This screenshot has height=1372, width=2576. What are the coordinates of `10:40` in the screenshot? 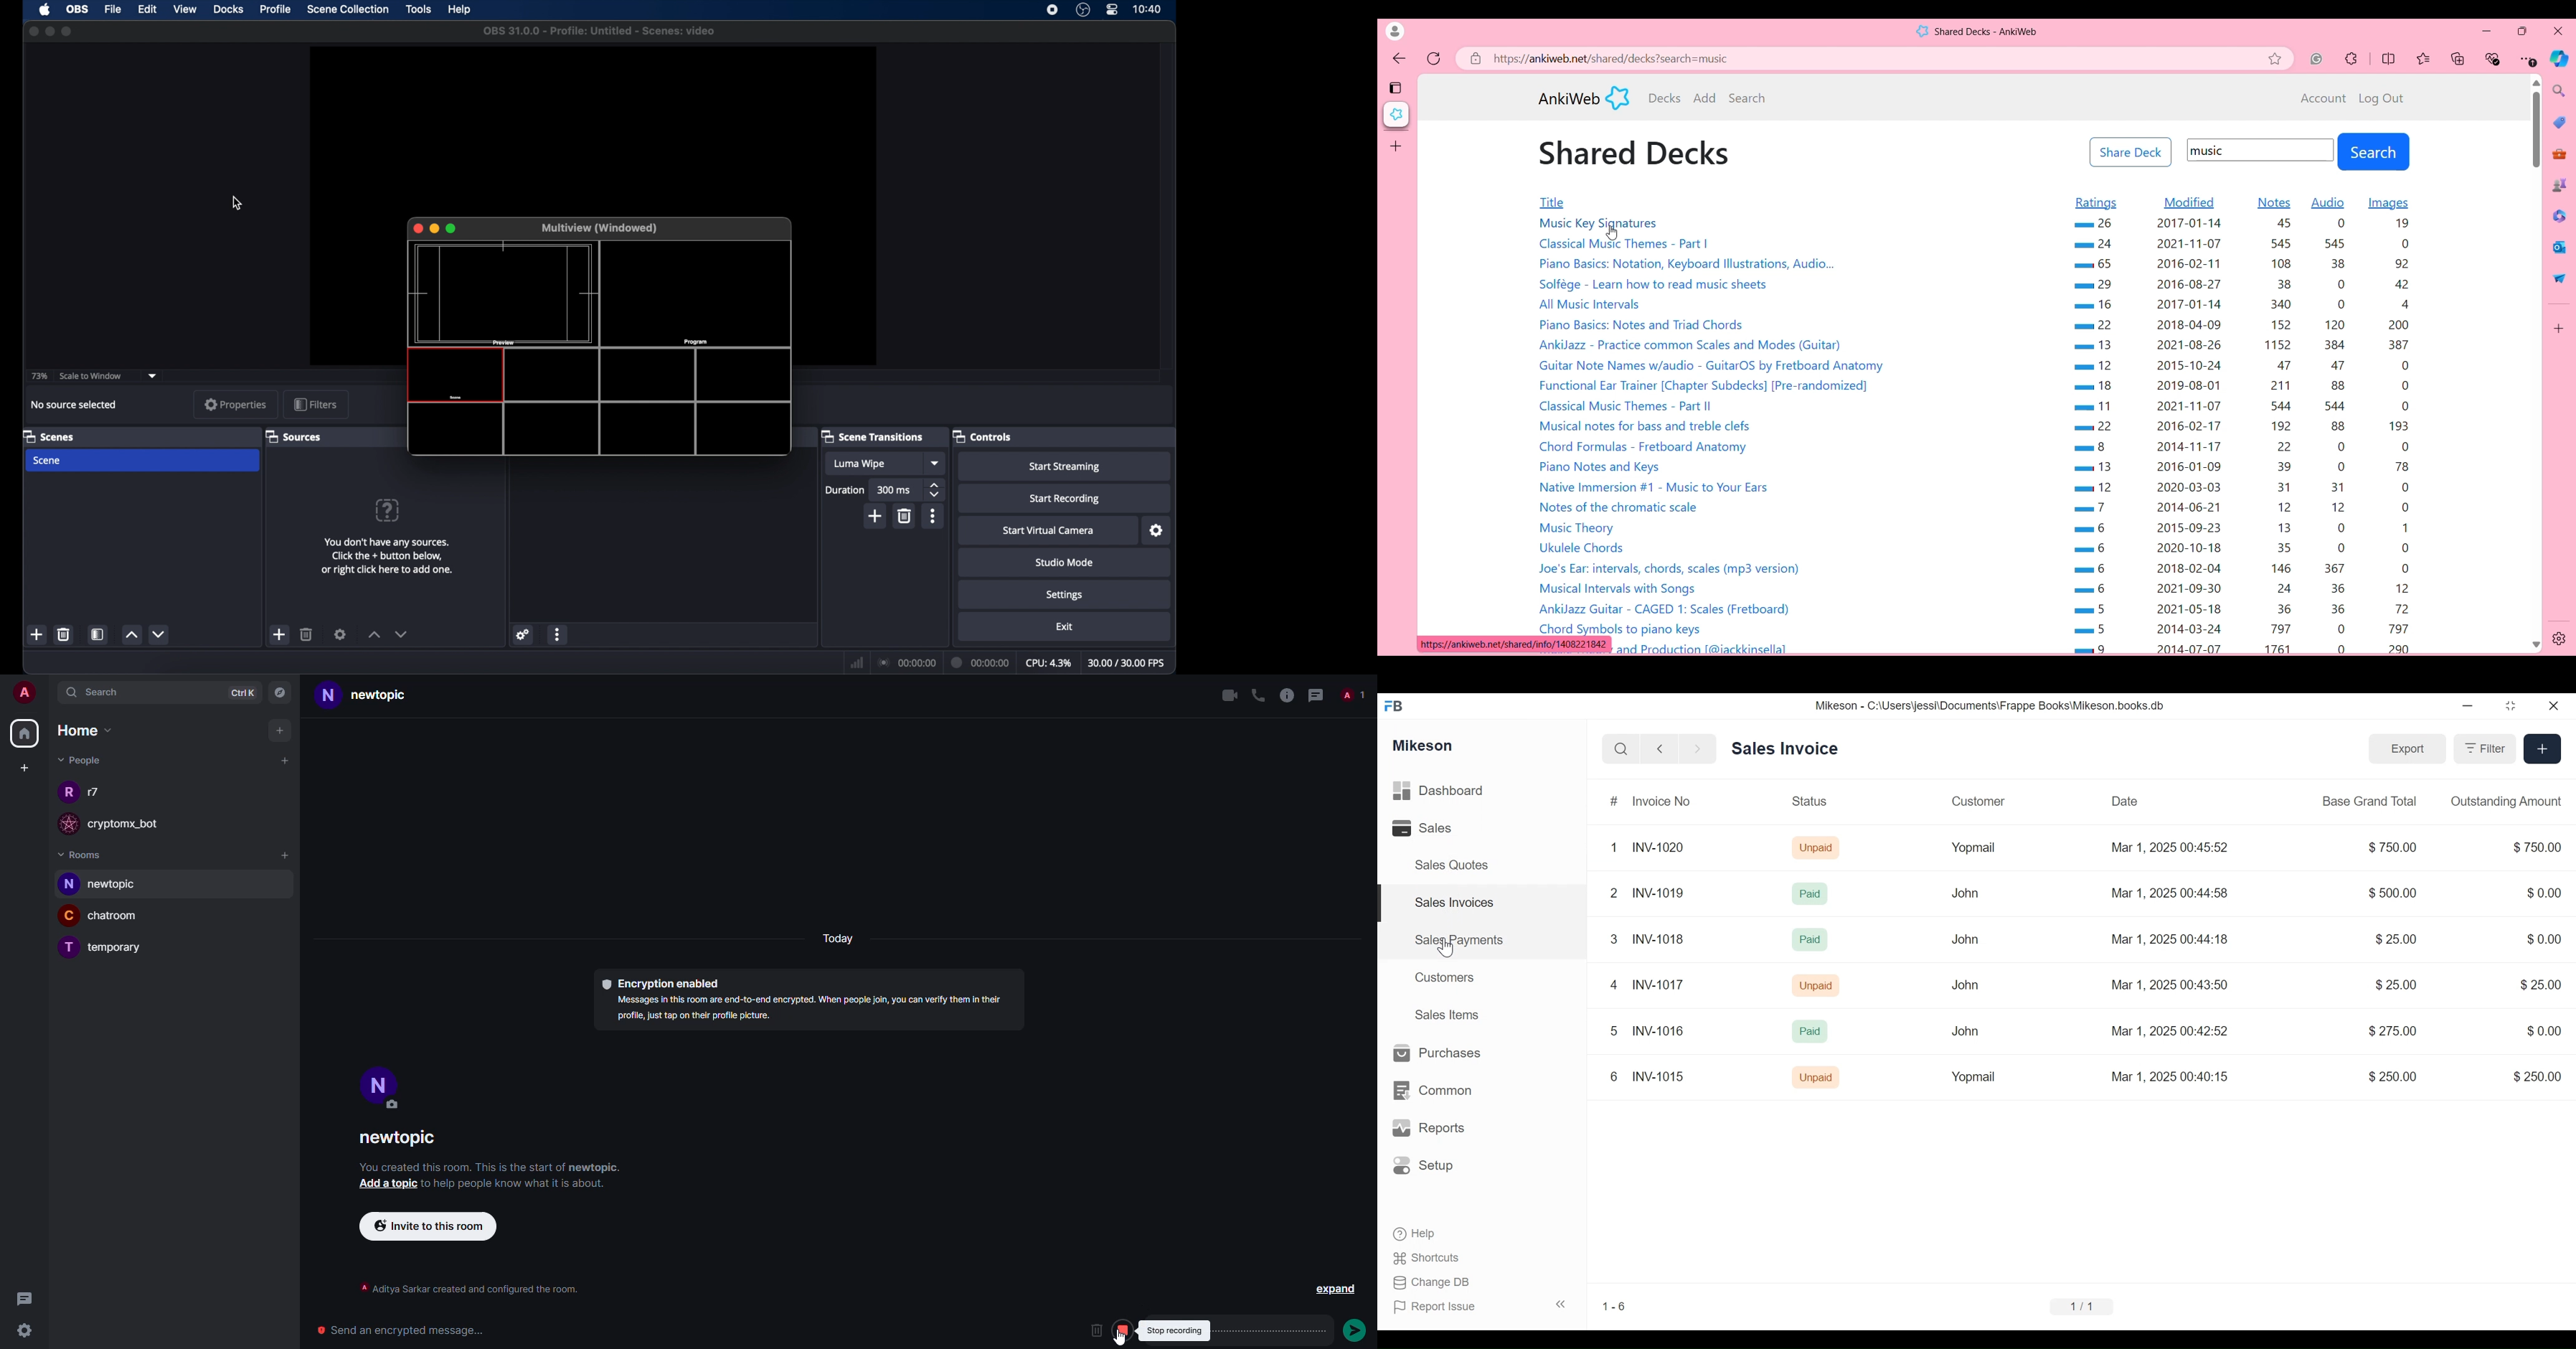 It's located at (1148, 9).